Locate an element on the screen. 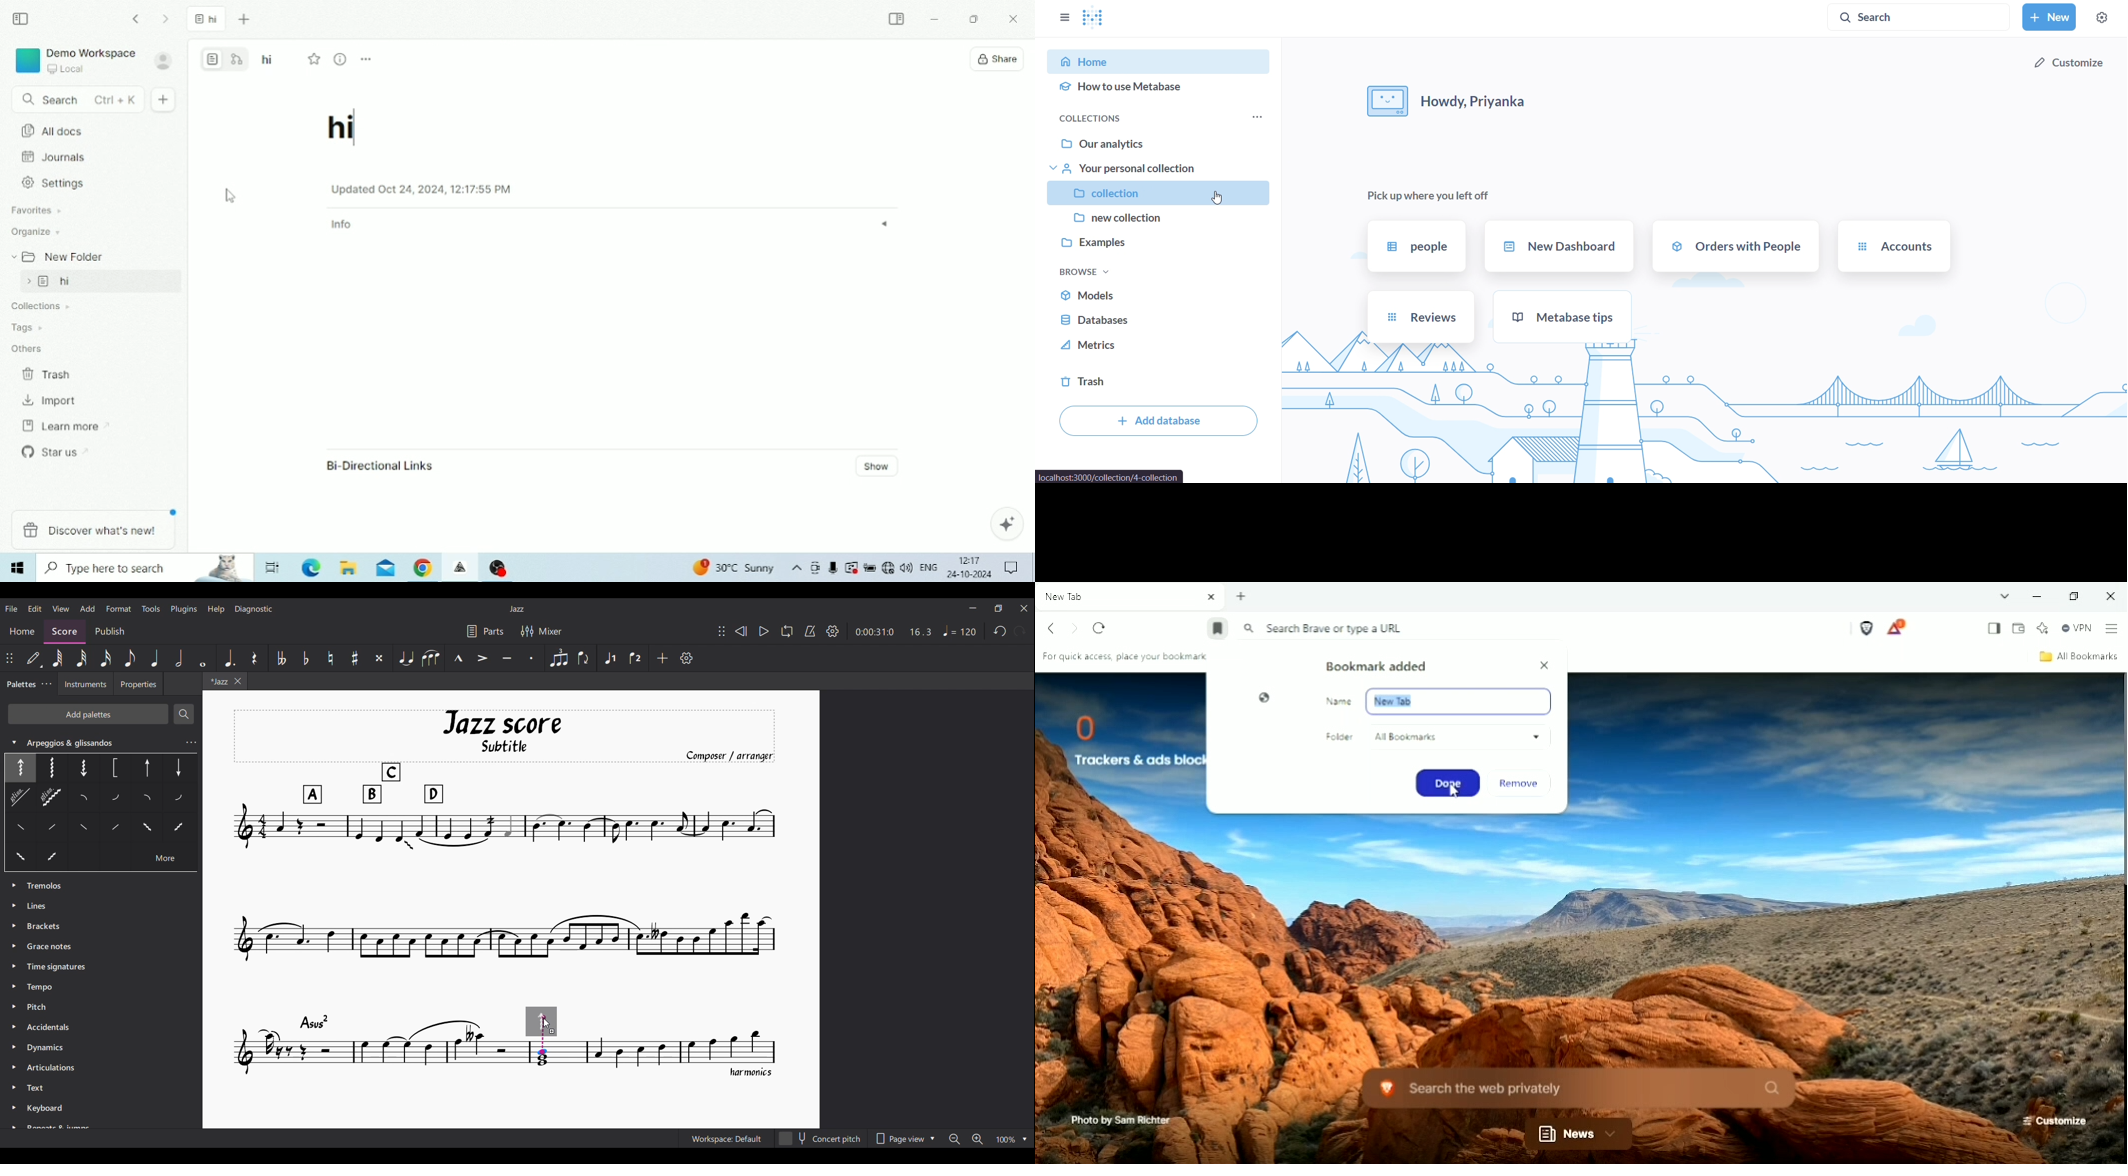  Toggle double flat is located at coordinates (281, 659).